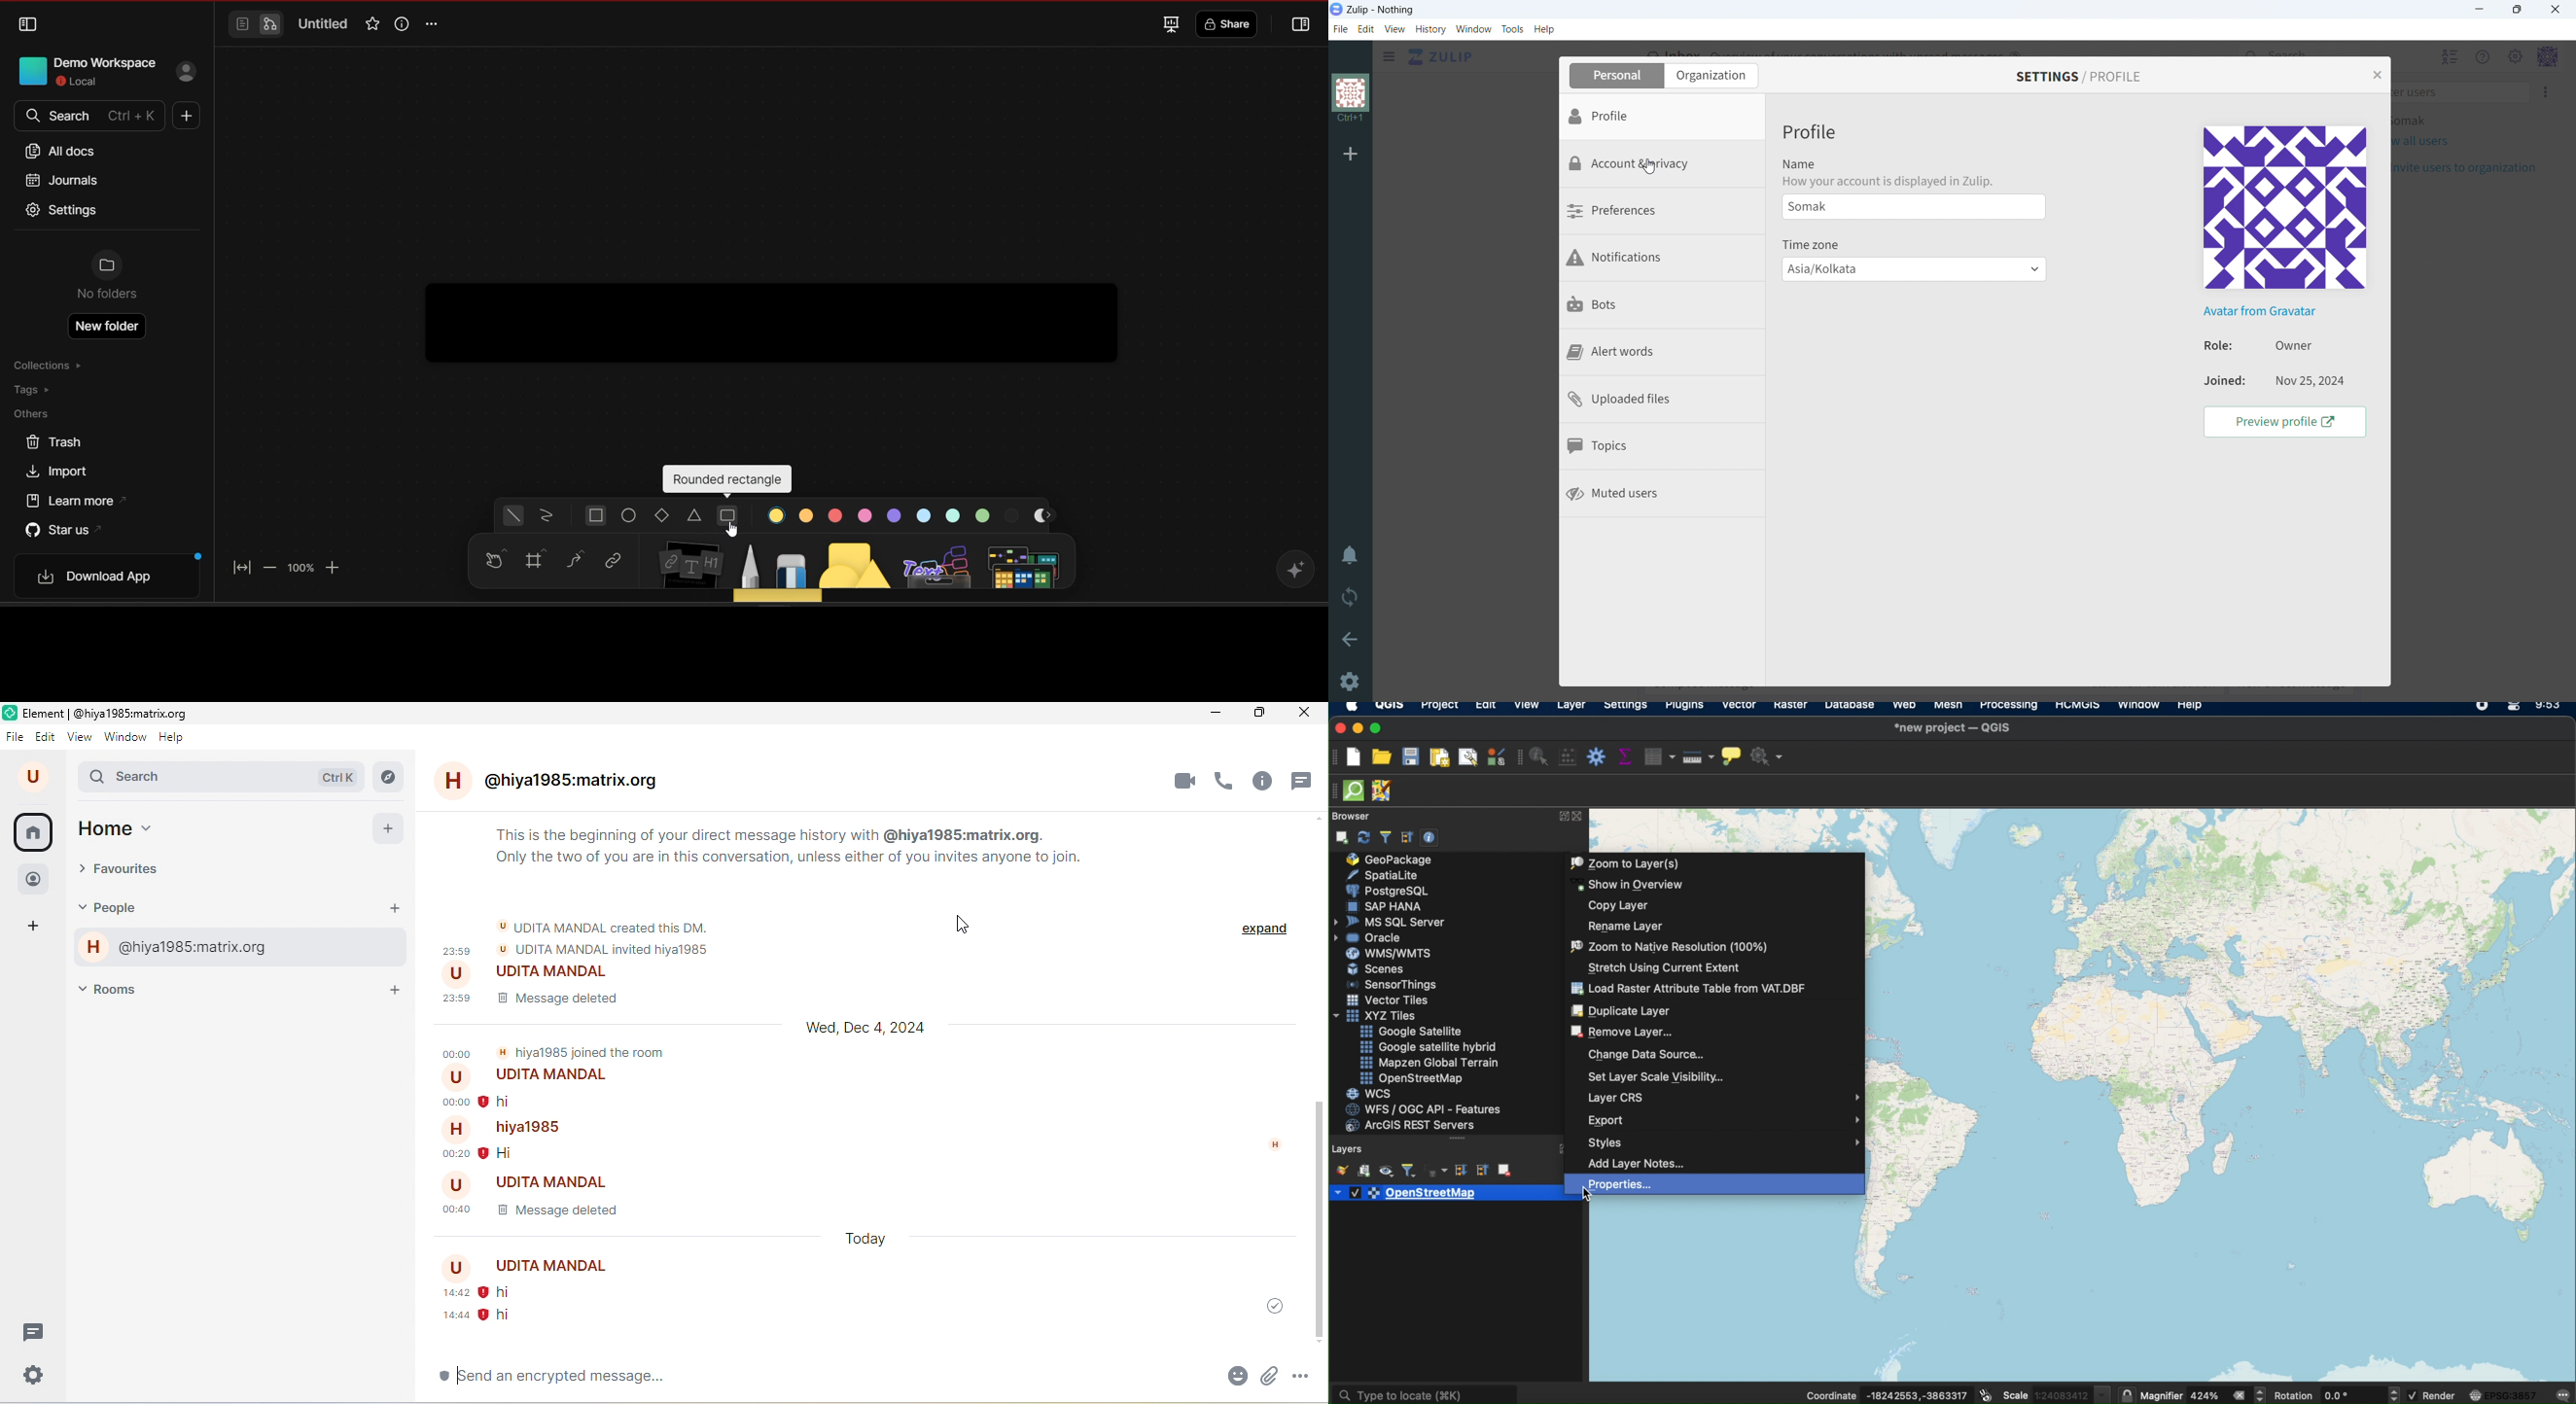  Describe the element at coordinates (1913, 207) in the screenshot. I see `profile name` at that location.